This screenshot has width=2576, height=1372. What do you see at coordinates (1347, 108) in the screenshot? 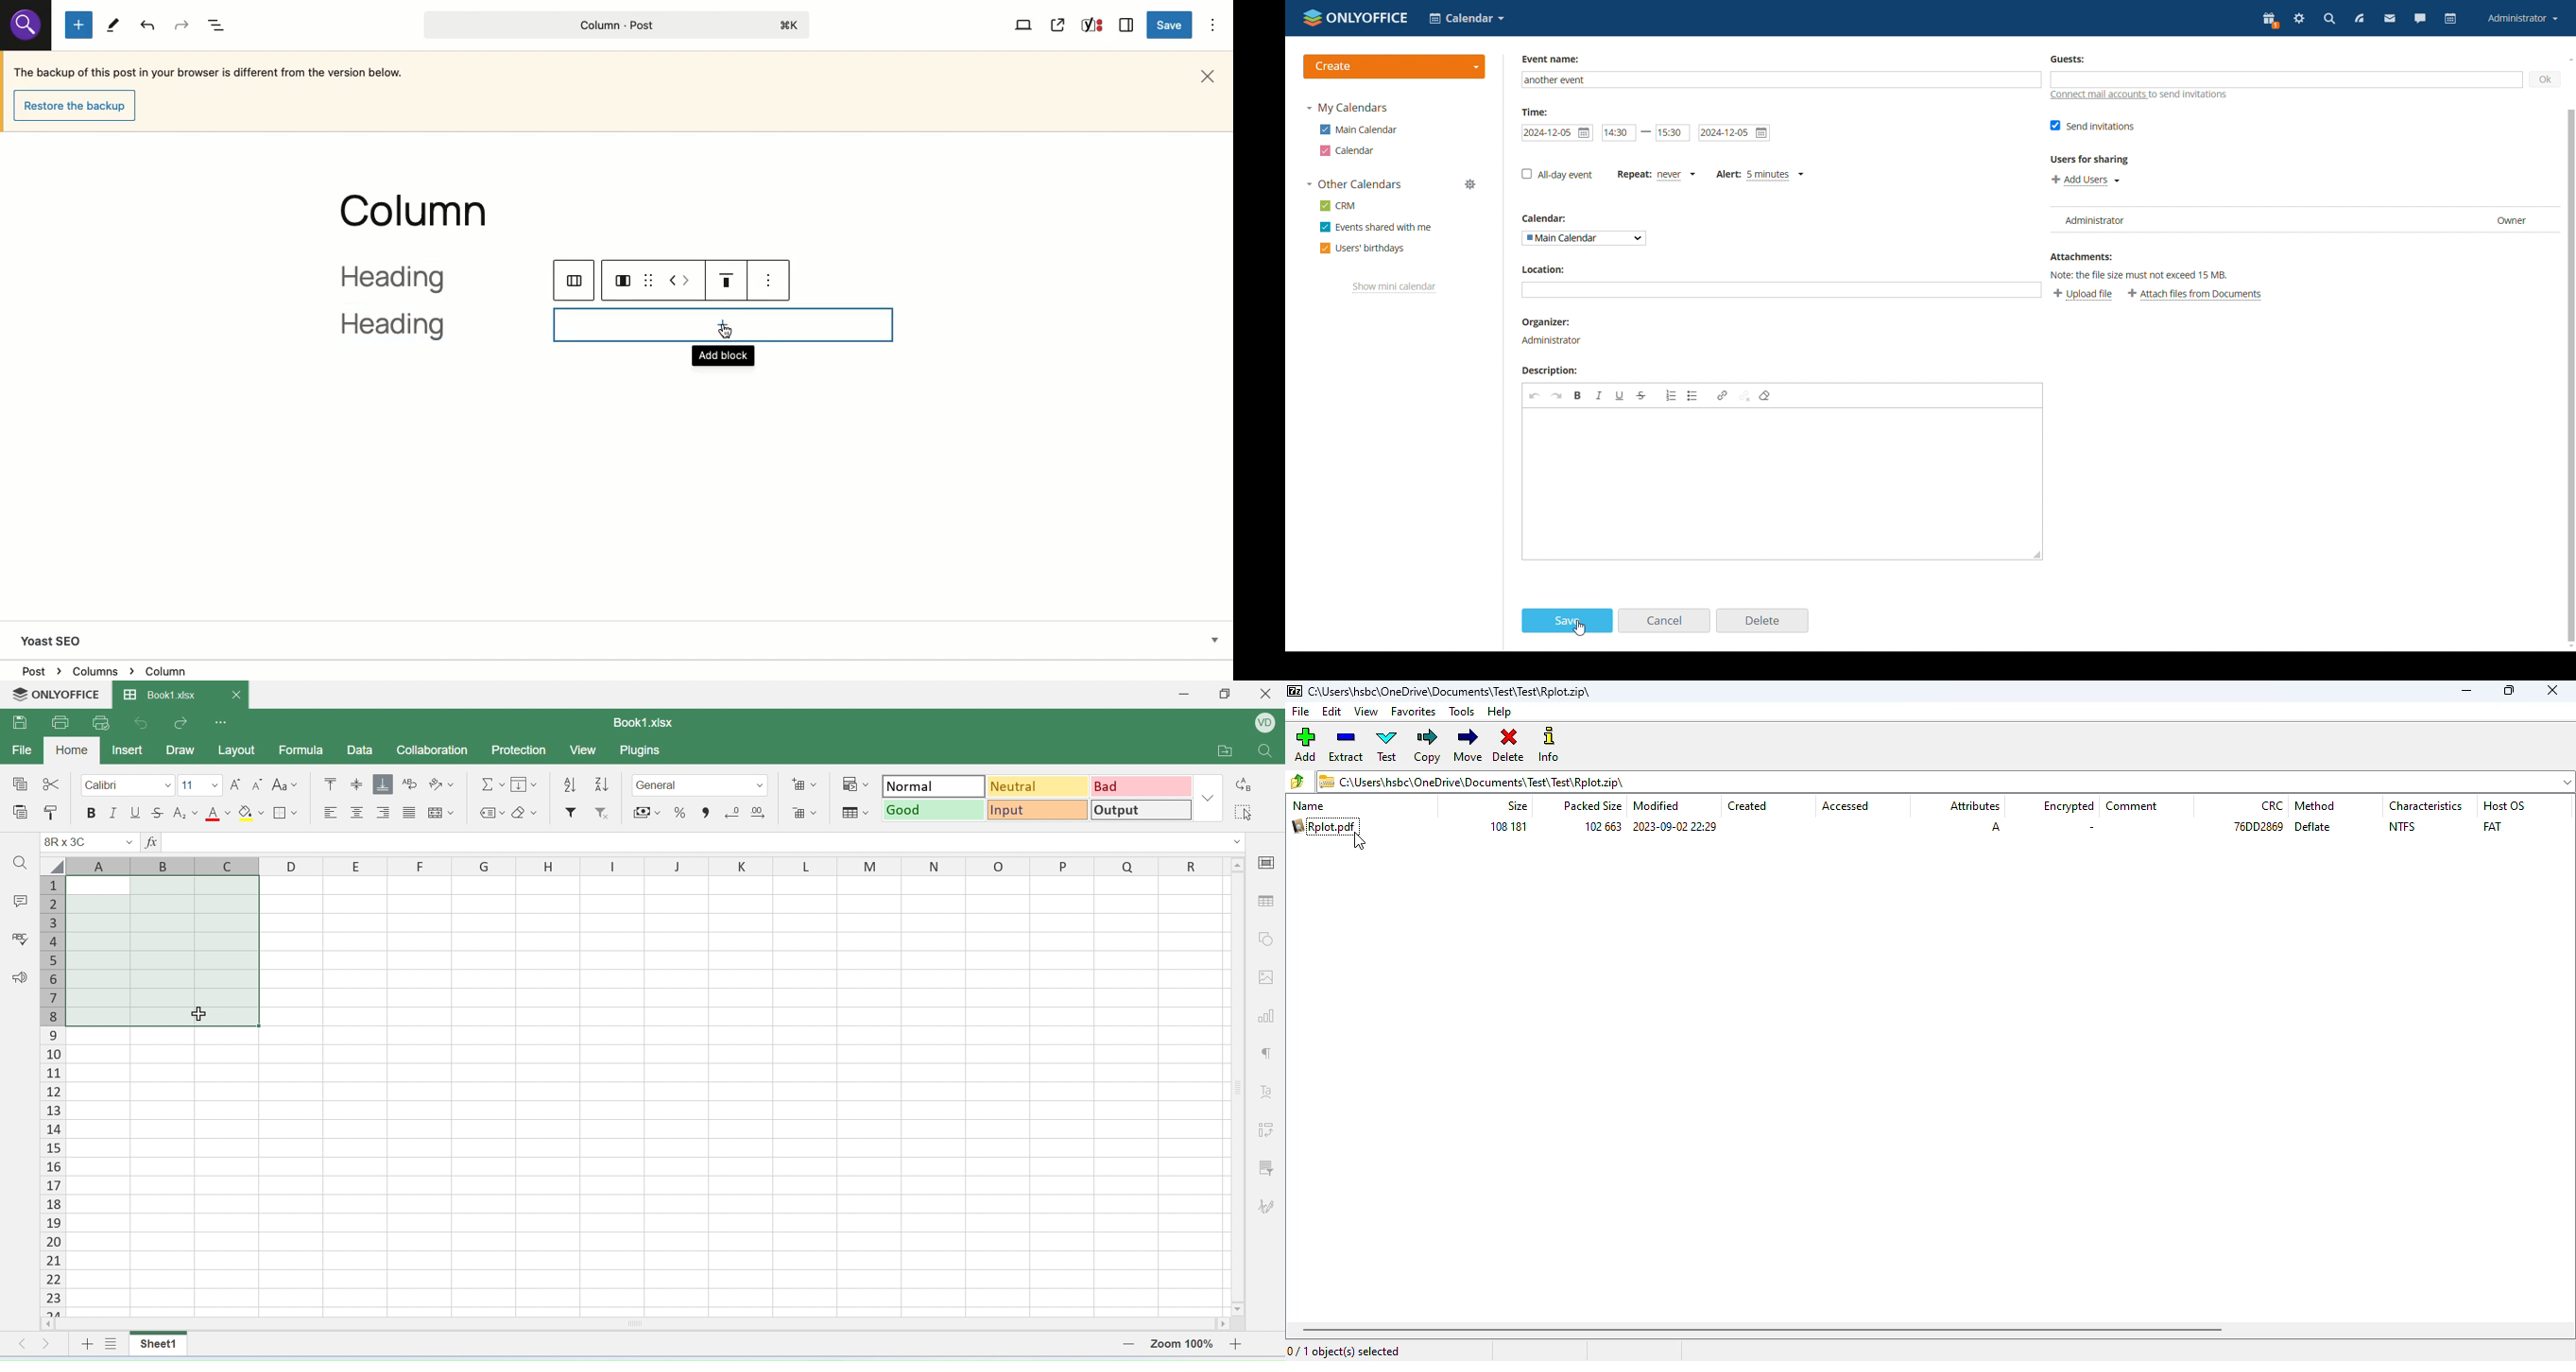
I see `my calendars` at bounding box center [1347, 108].